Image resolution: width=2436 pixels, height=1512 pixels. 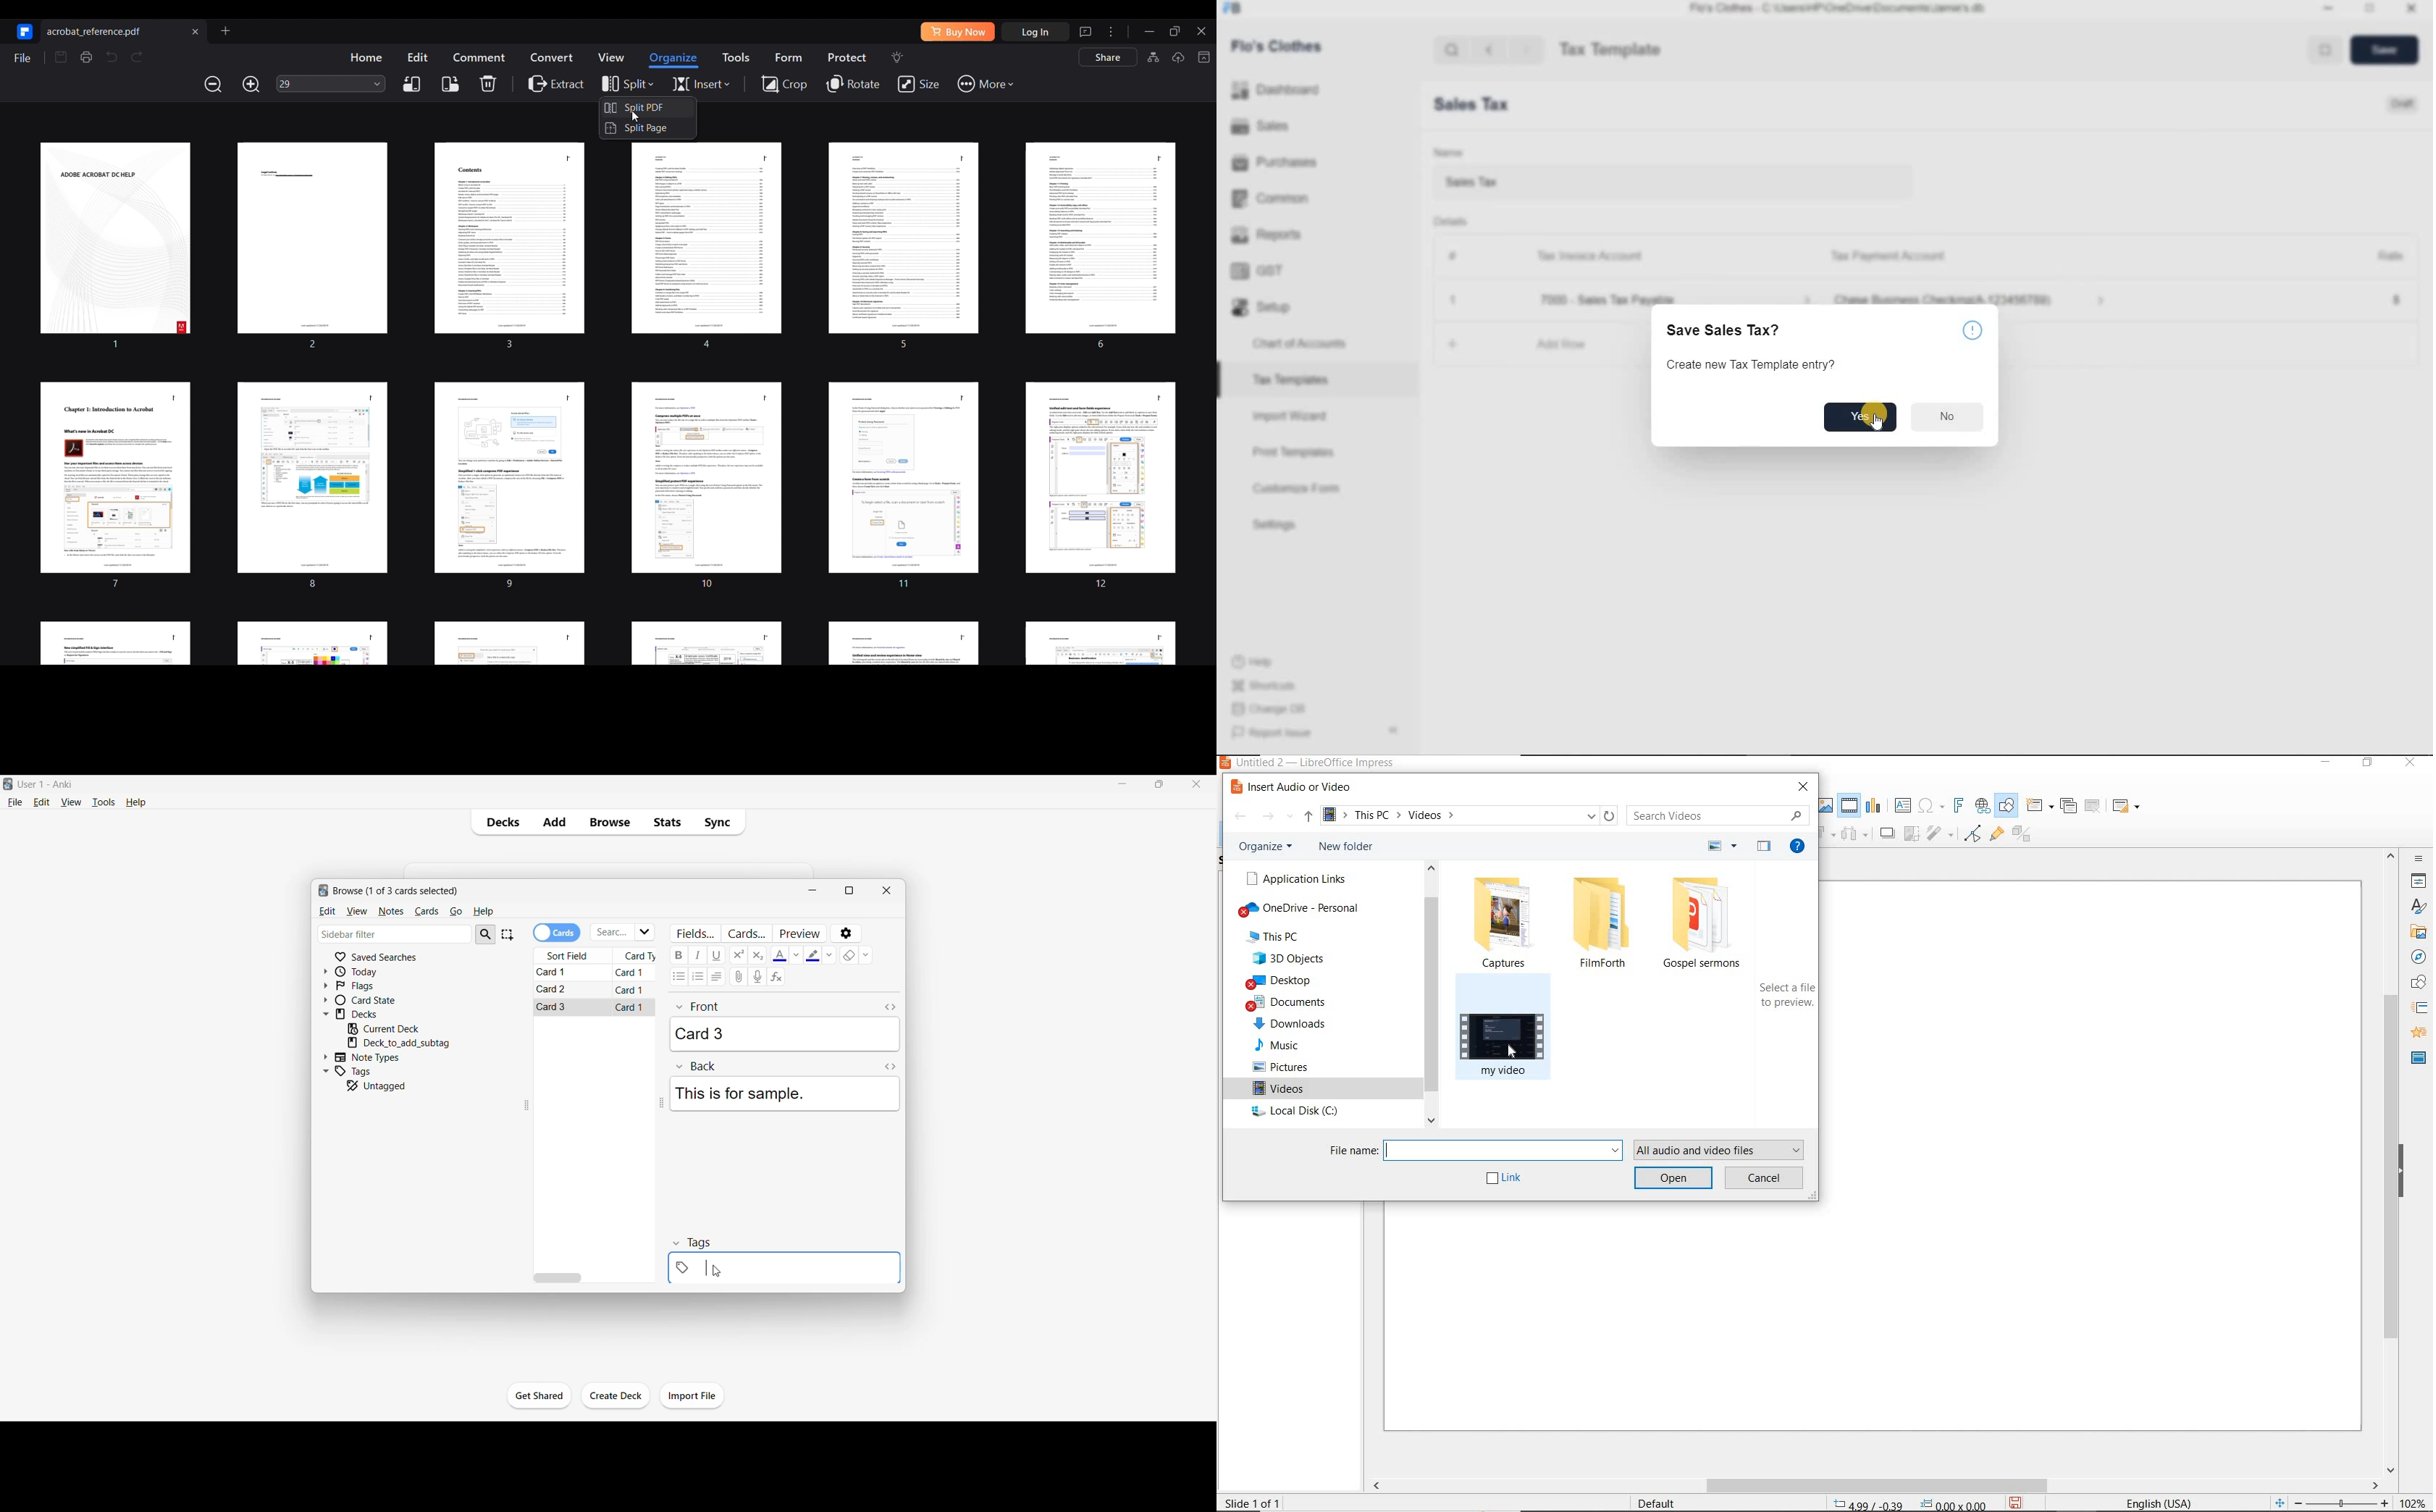 What do you see at coordinates (887, 890) in the screenshot?
I see `Close window` at bounding box center [887, 890].